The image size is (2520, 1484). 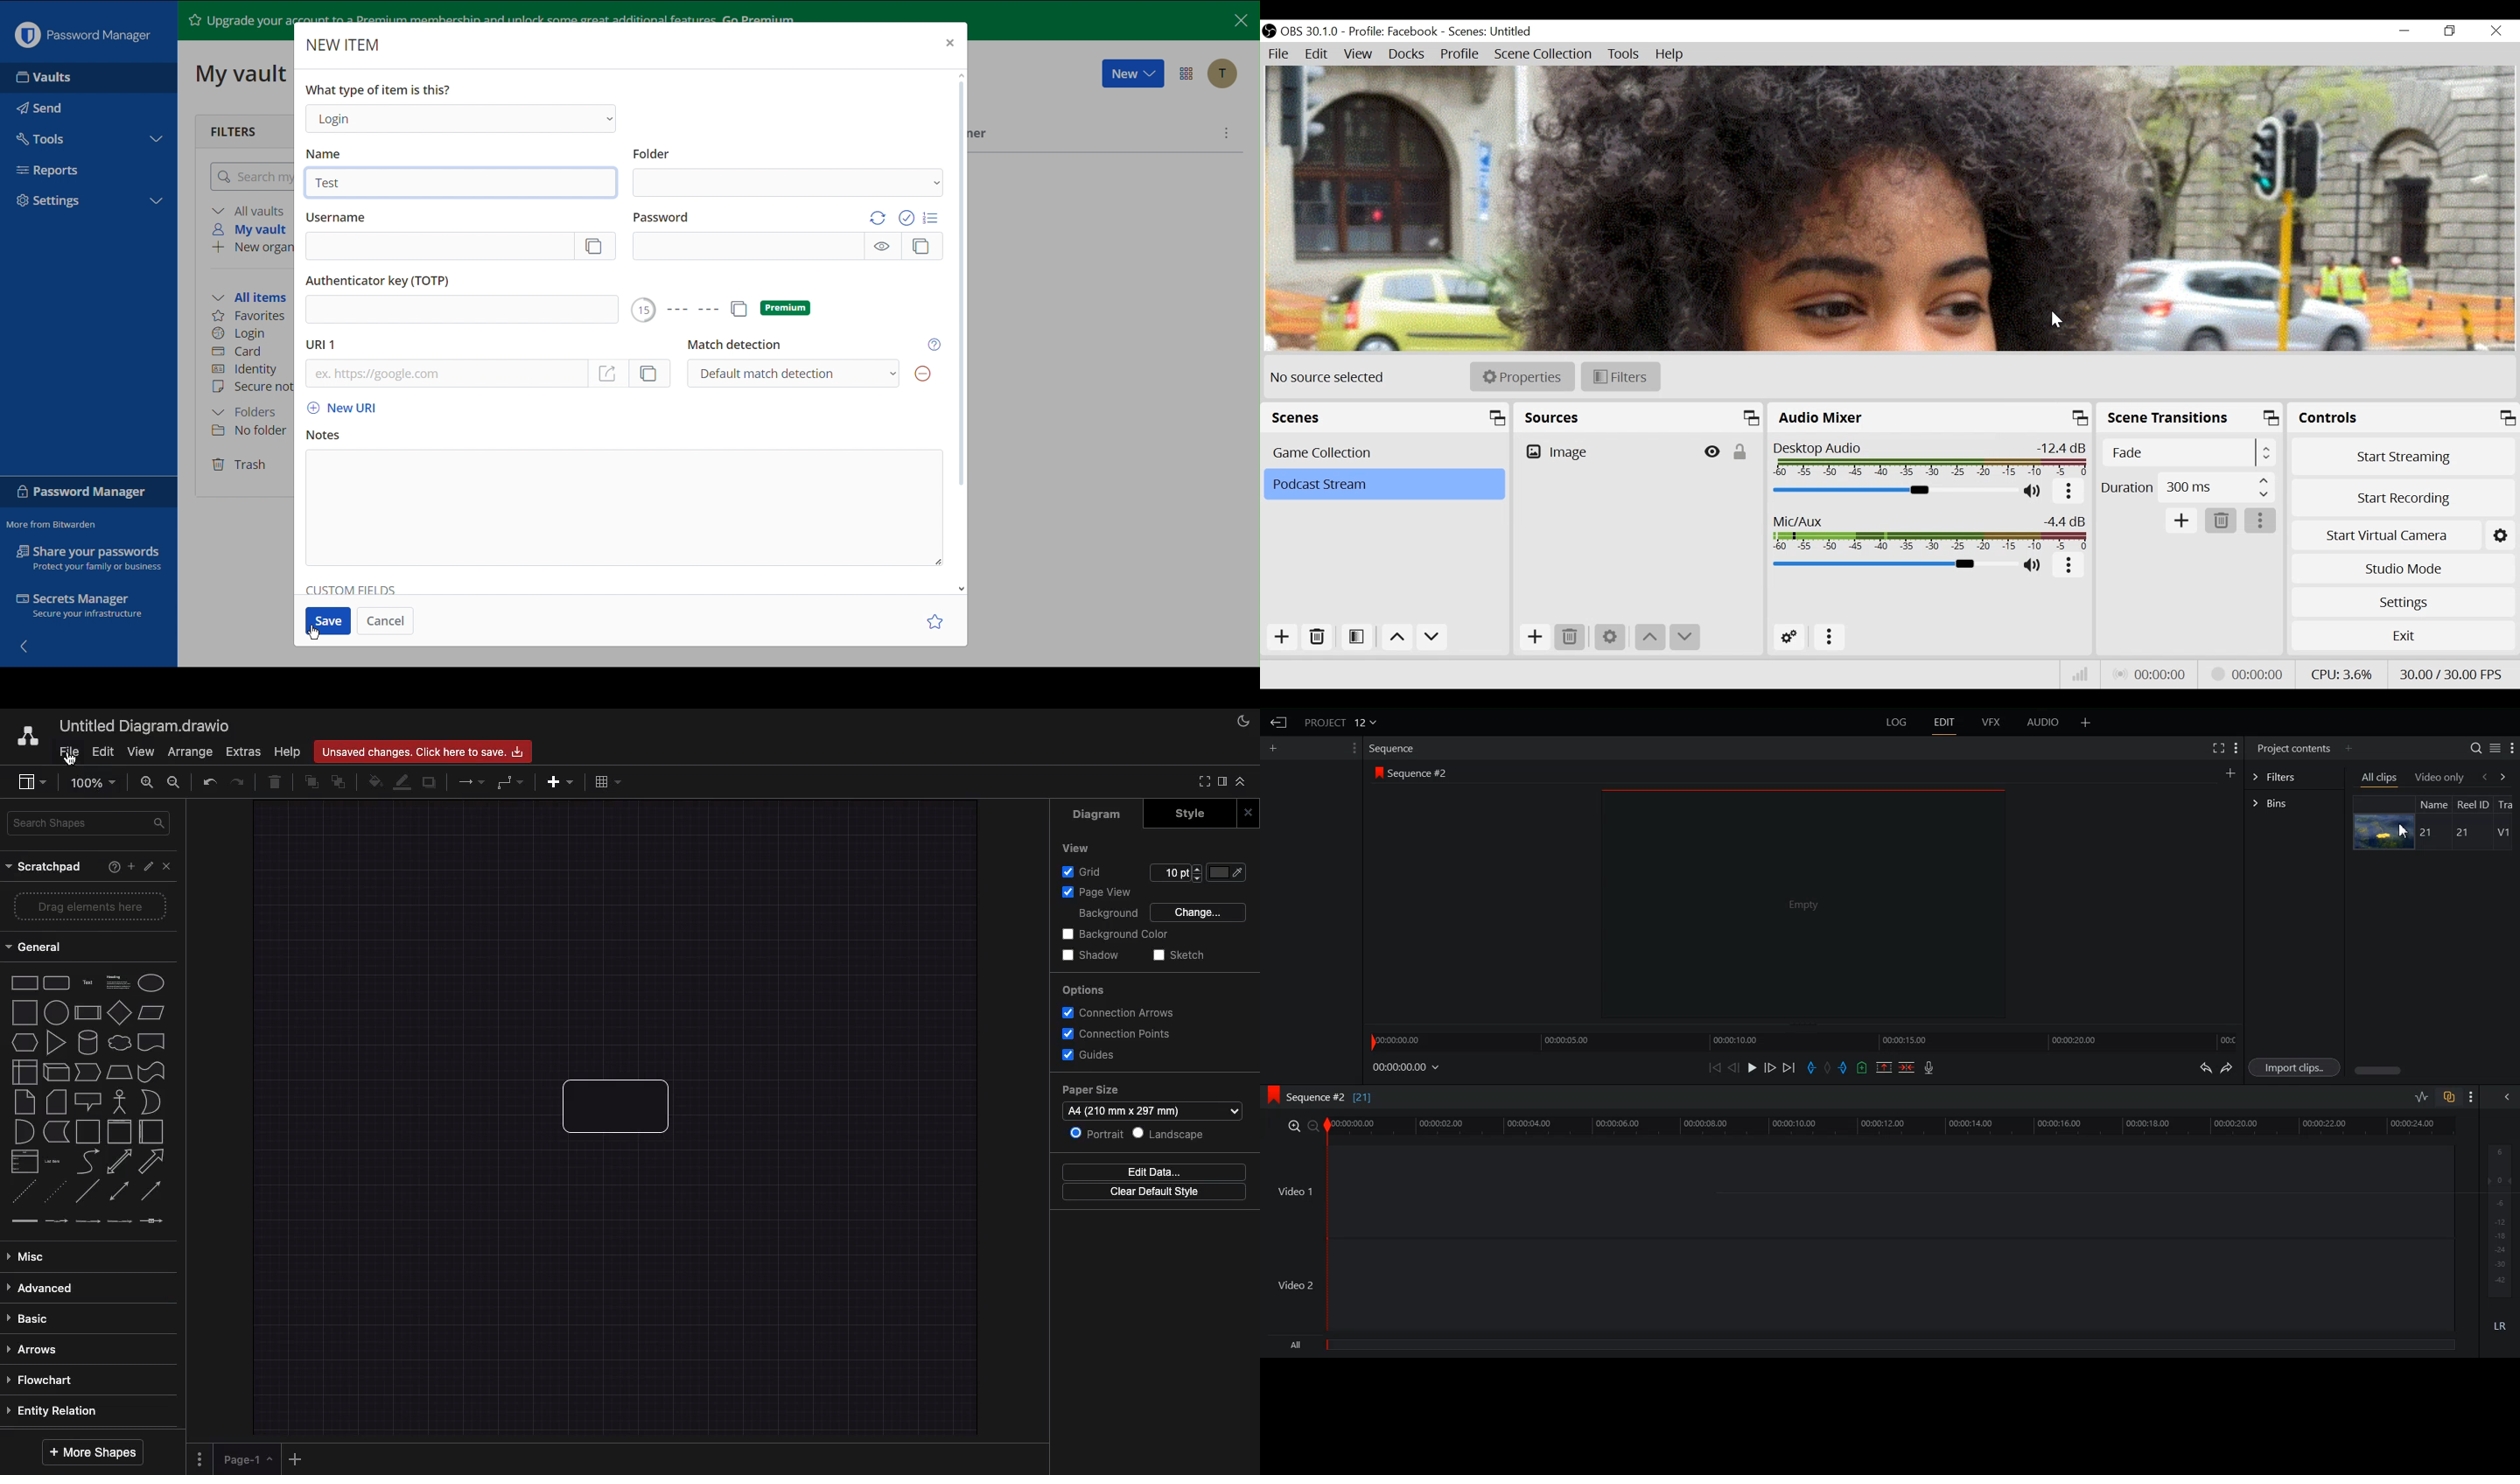 What do you see at coordinates (1385, 453) in the screenshot?
I see `Scenes` at bounding box center [1385, 453].